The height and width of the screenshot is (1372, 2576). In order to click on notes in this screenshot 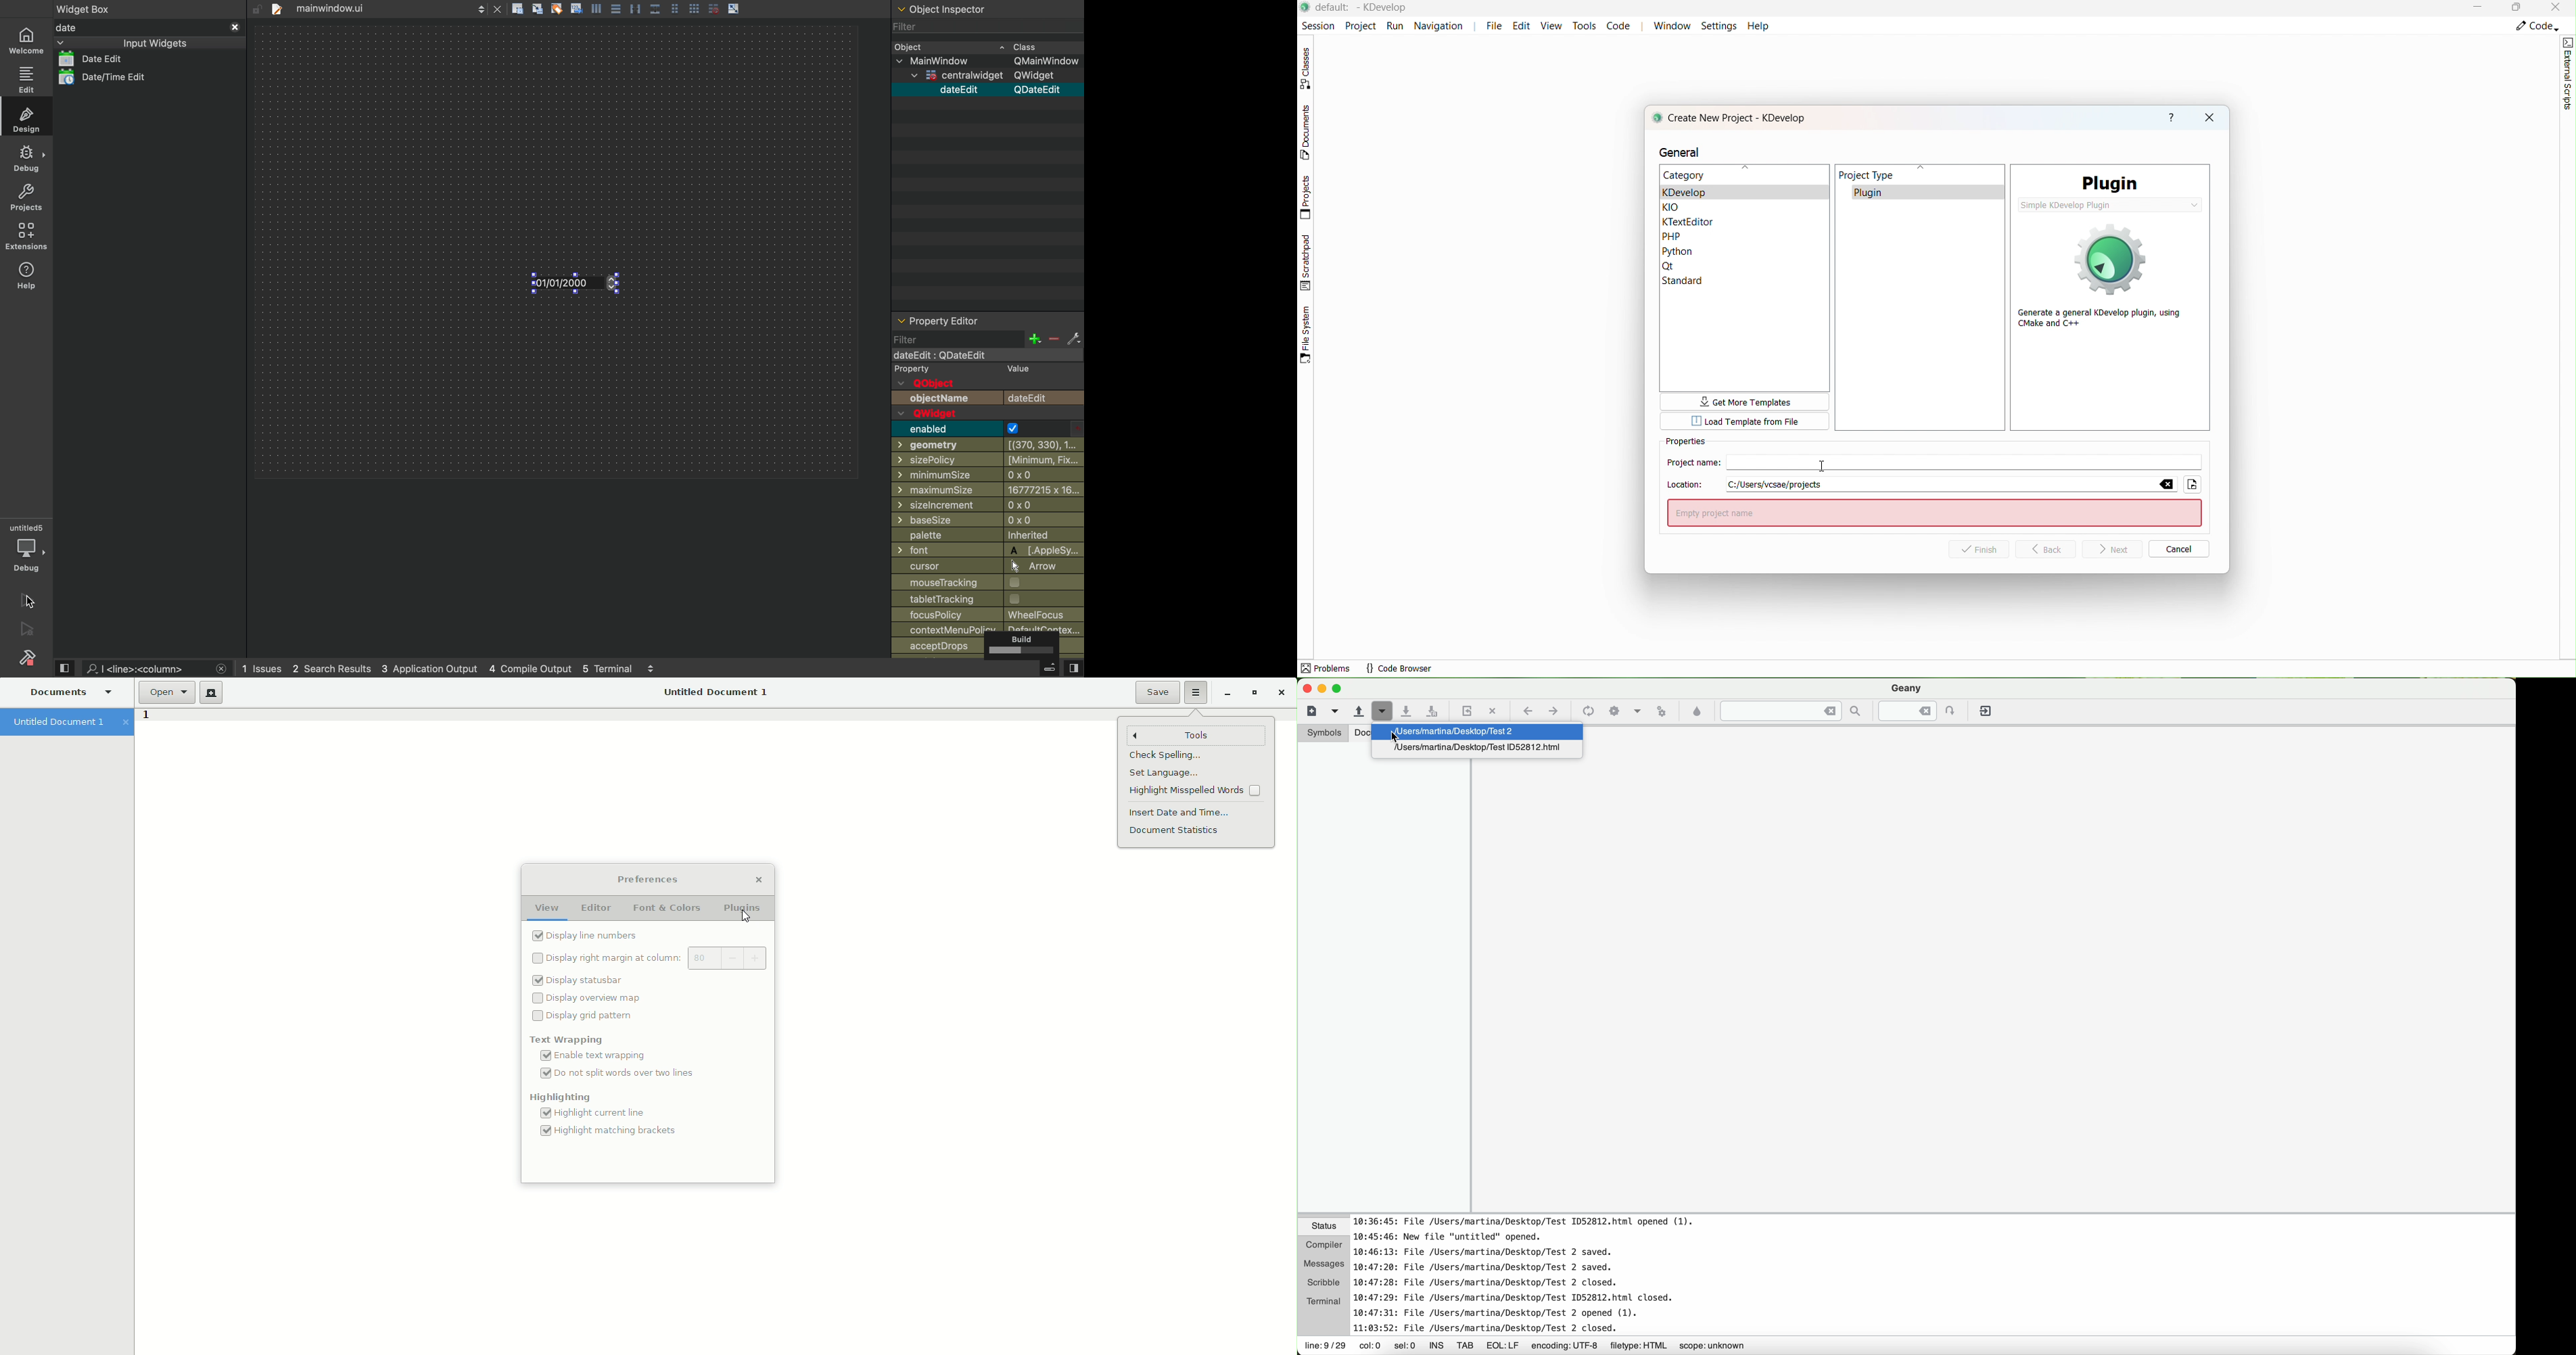, I will do `click(1536, 1275)`.